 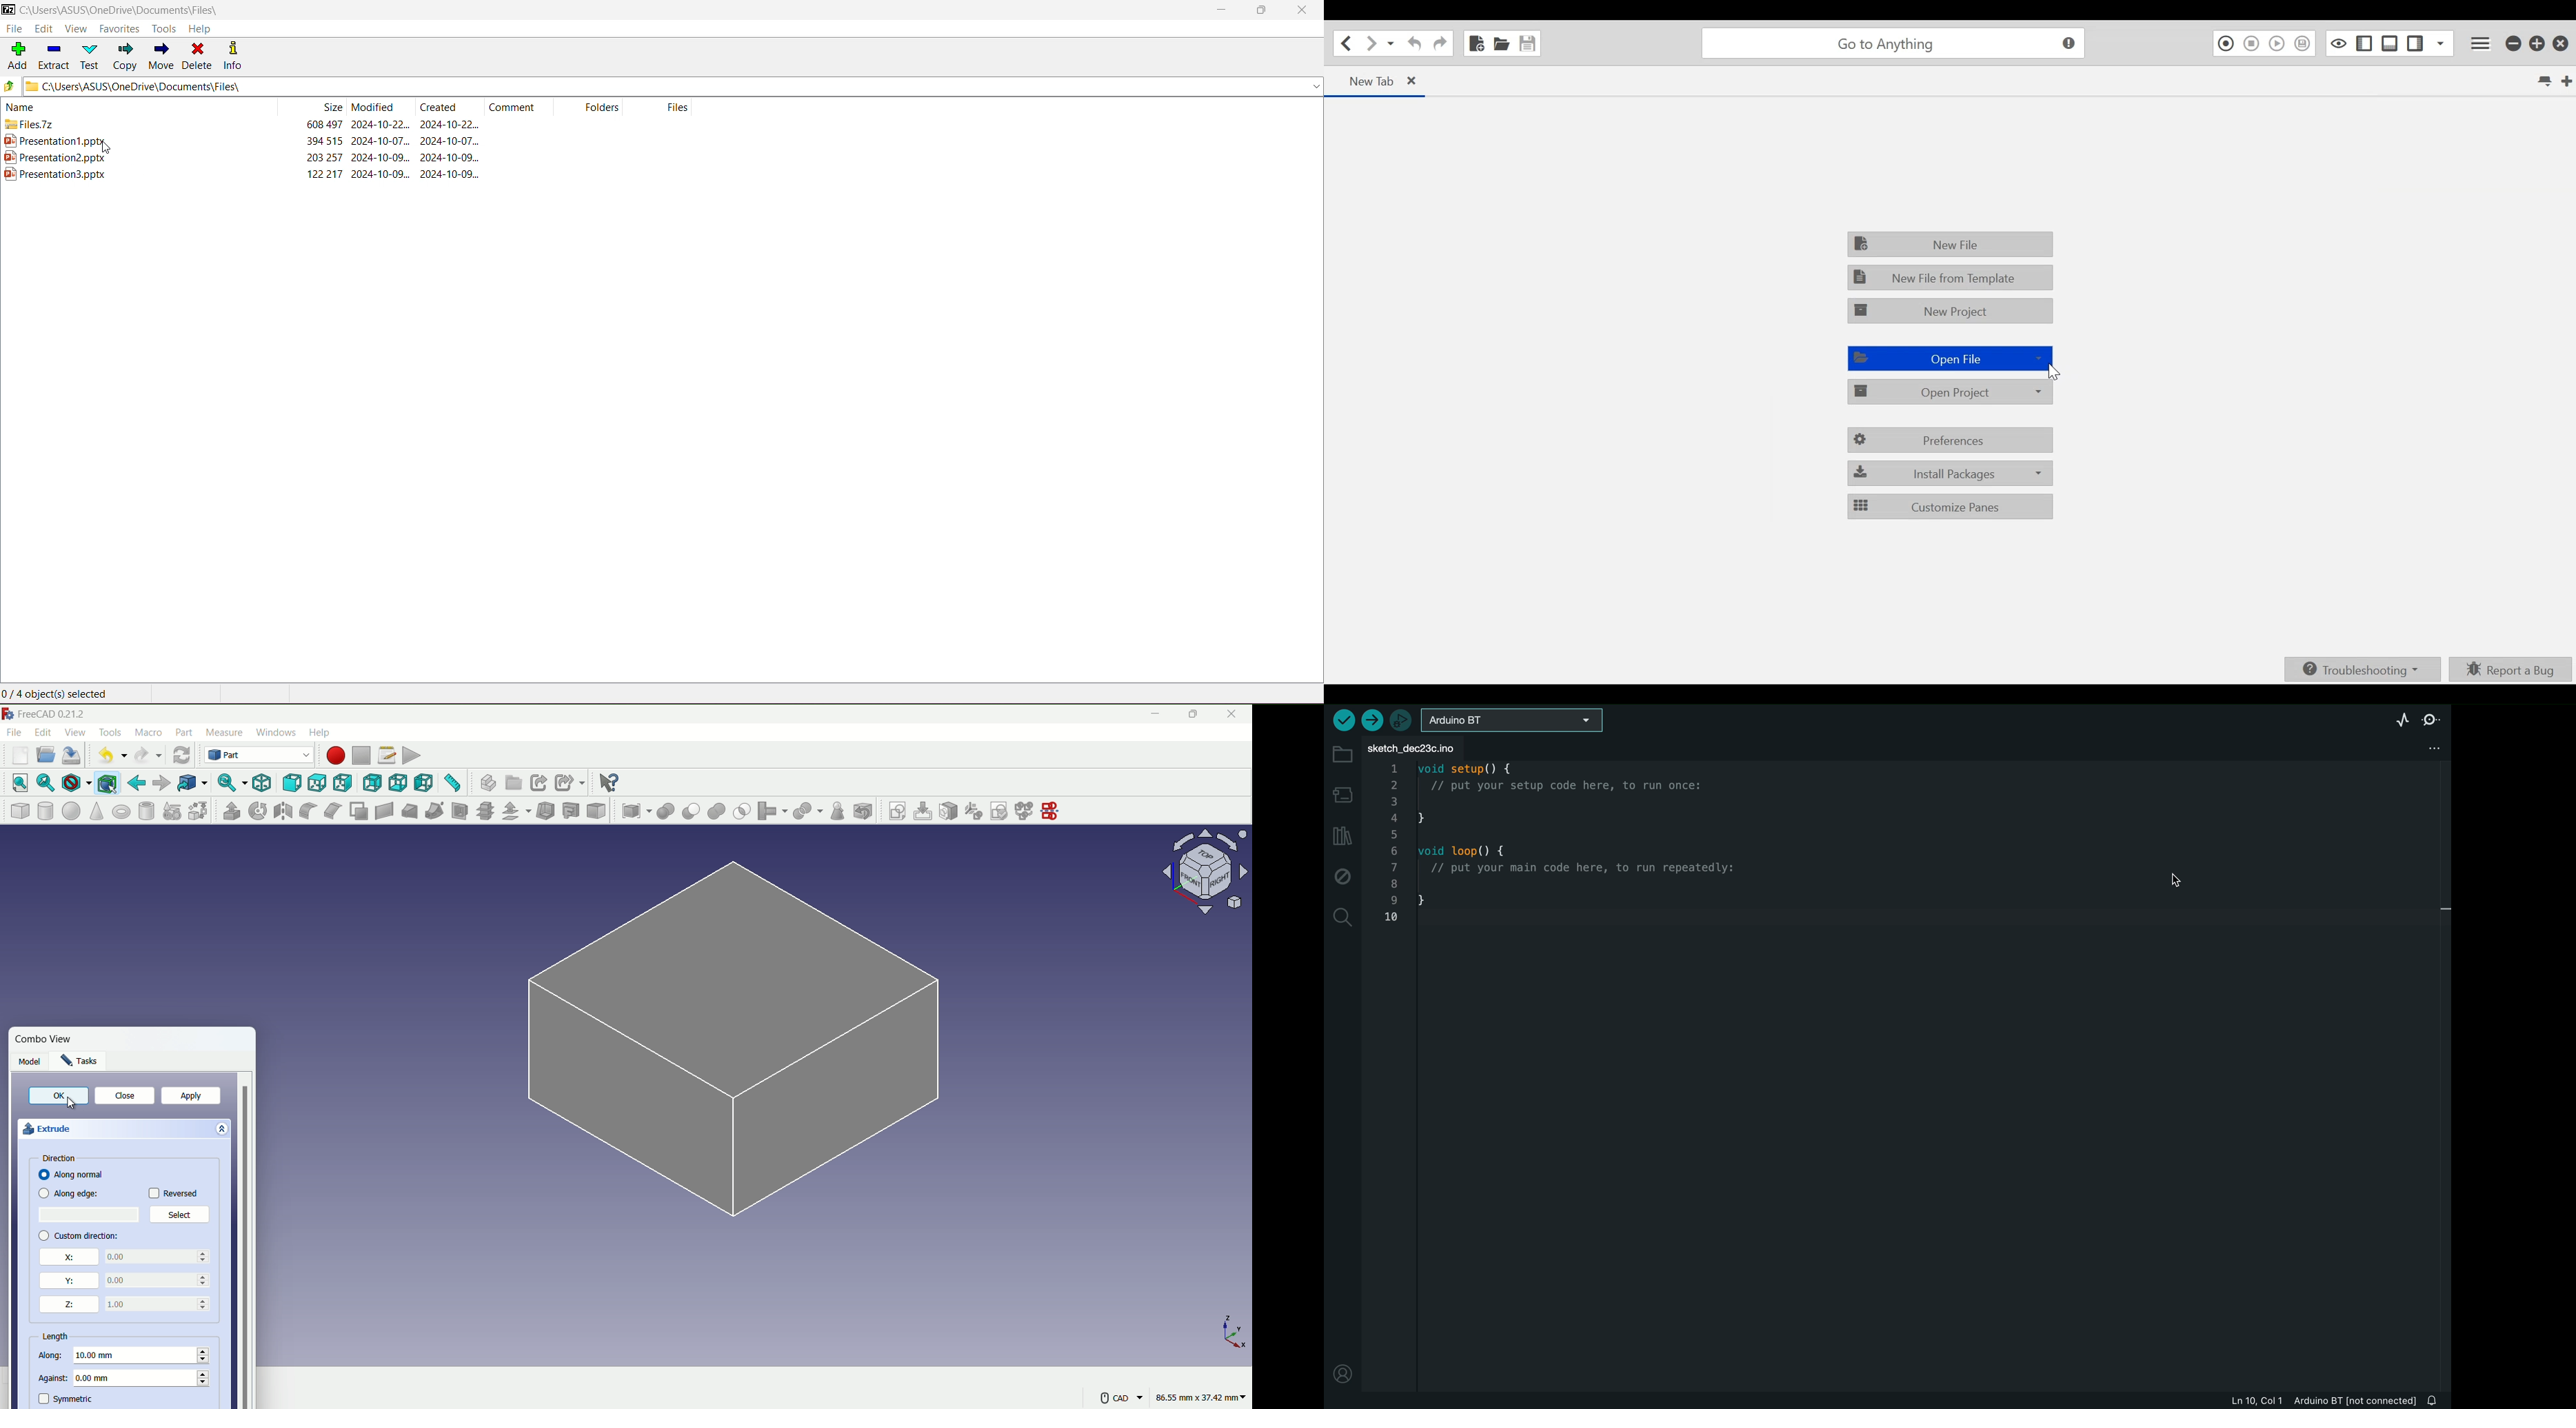 I want to click on Open File, so click(x=1501, y=42).